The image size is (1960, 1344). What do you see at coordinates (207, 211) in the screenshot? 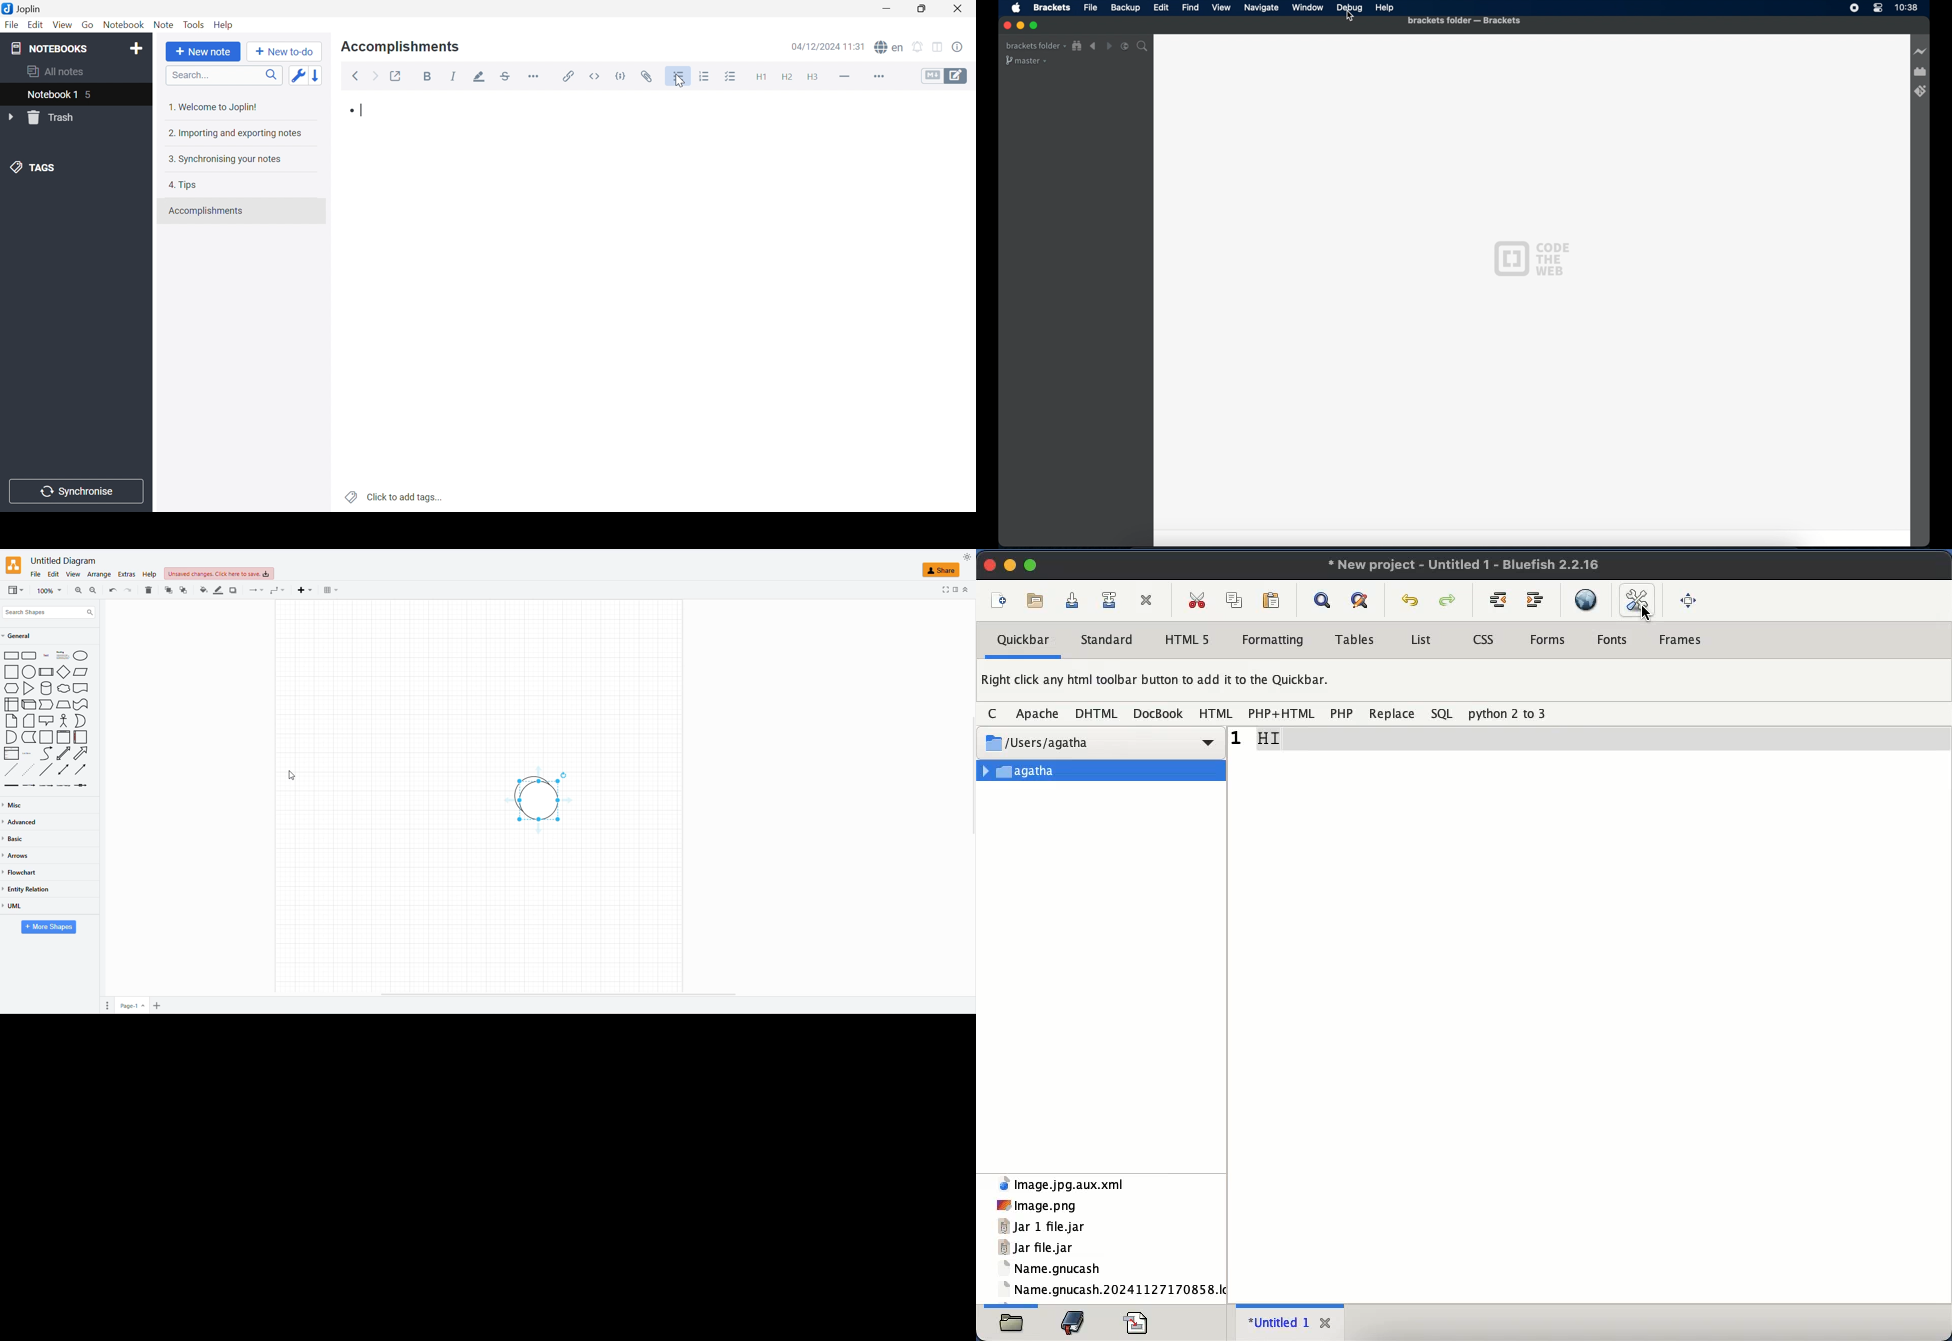
I see `Accomplishments` at bounding box center [207, 211].